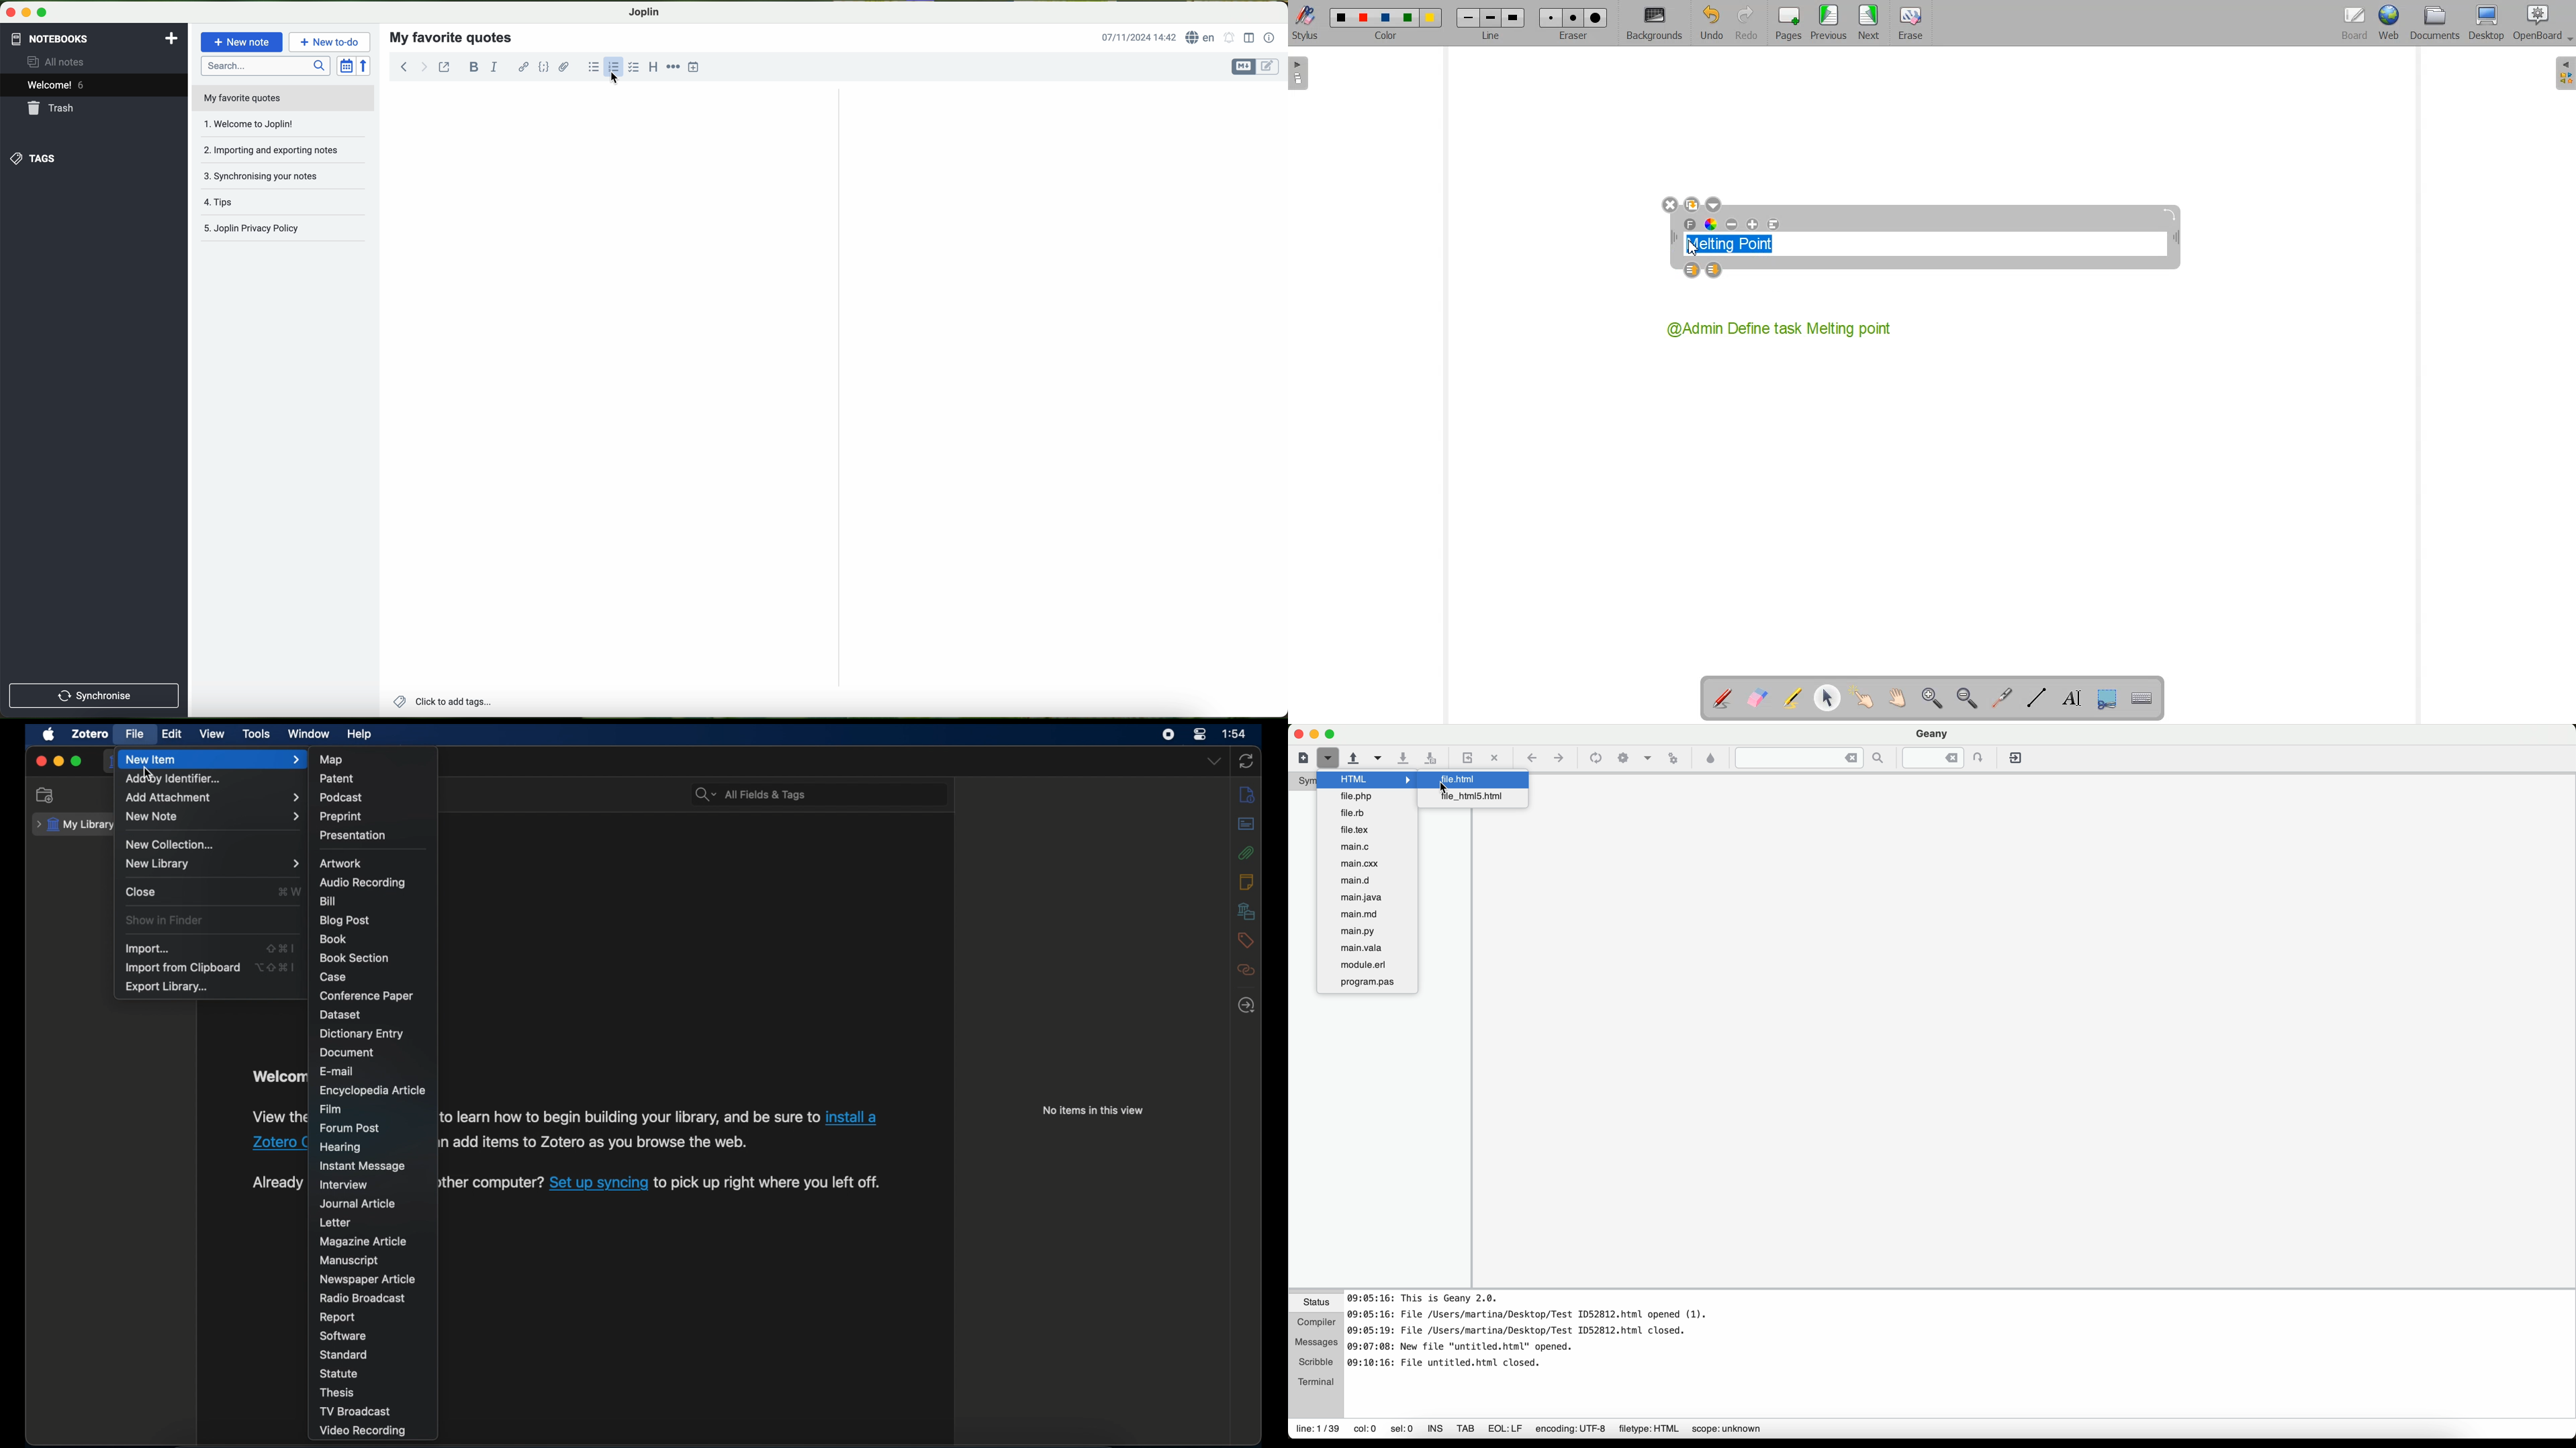  I want to click on Web, so click(2388, 24).